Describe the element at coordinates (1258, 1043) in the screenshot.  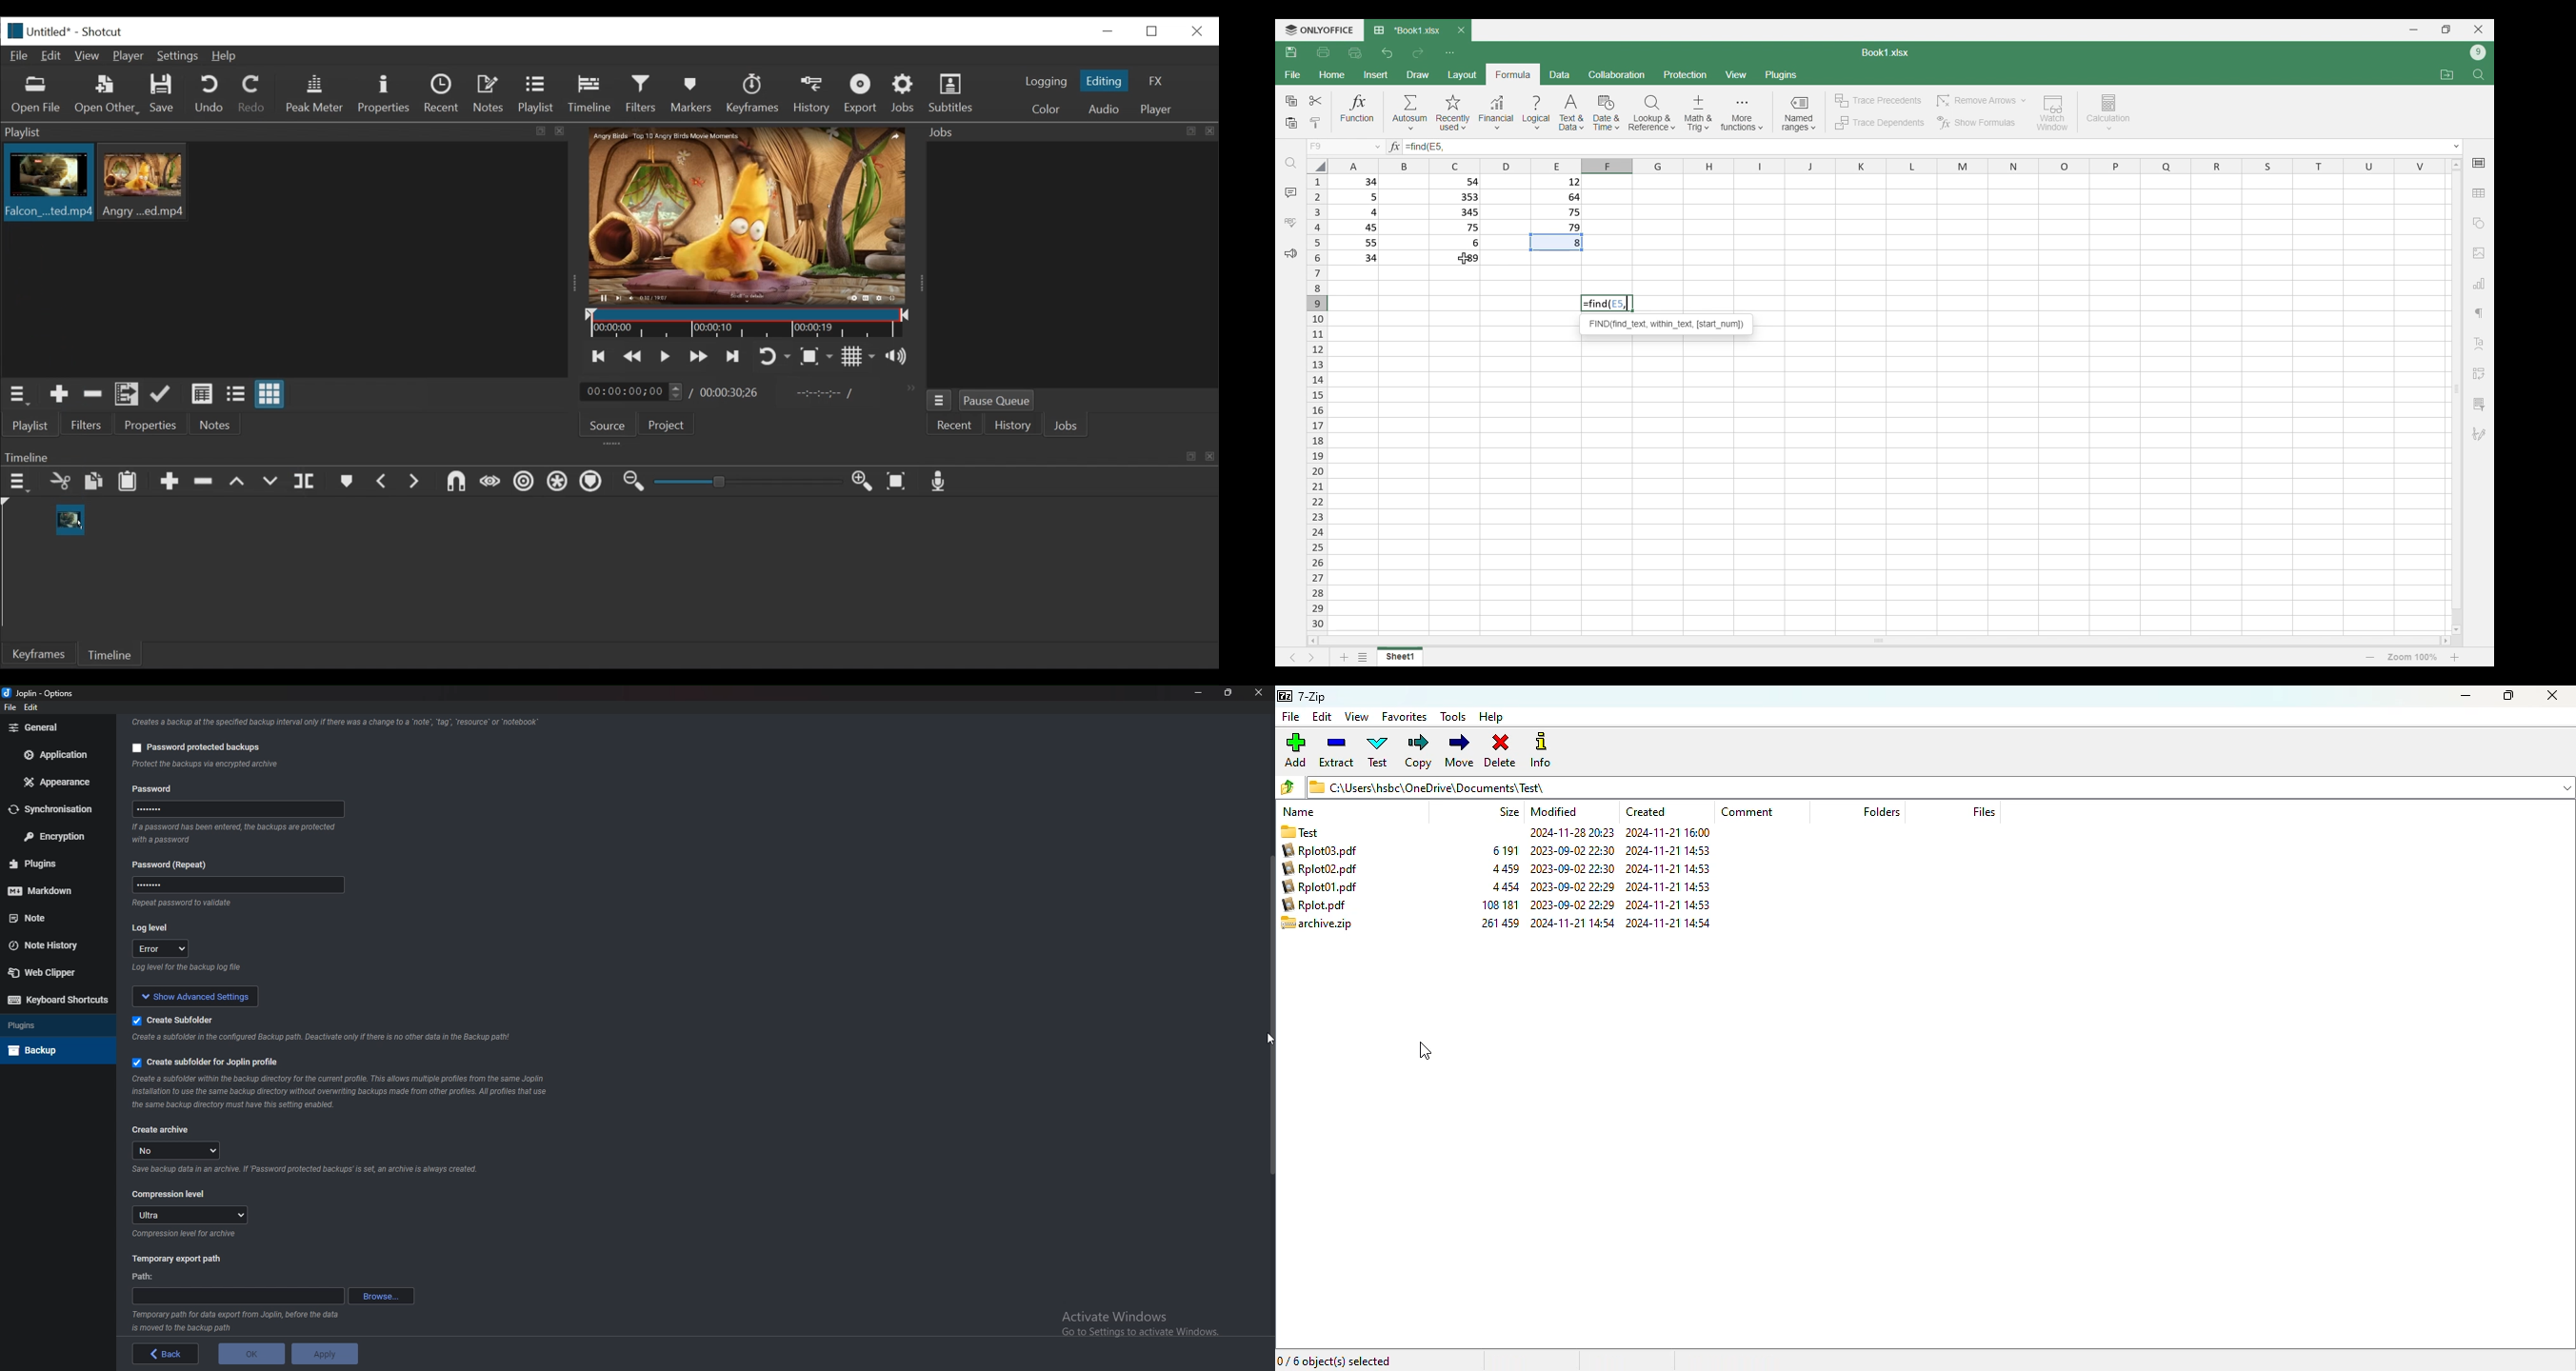
I see `Cursor` at that location.